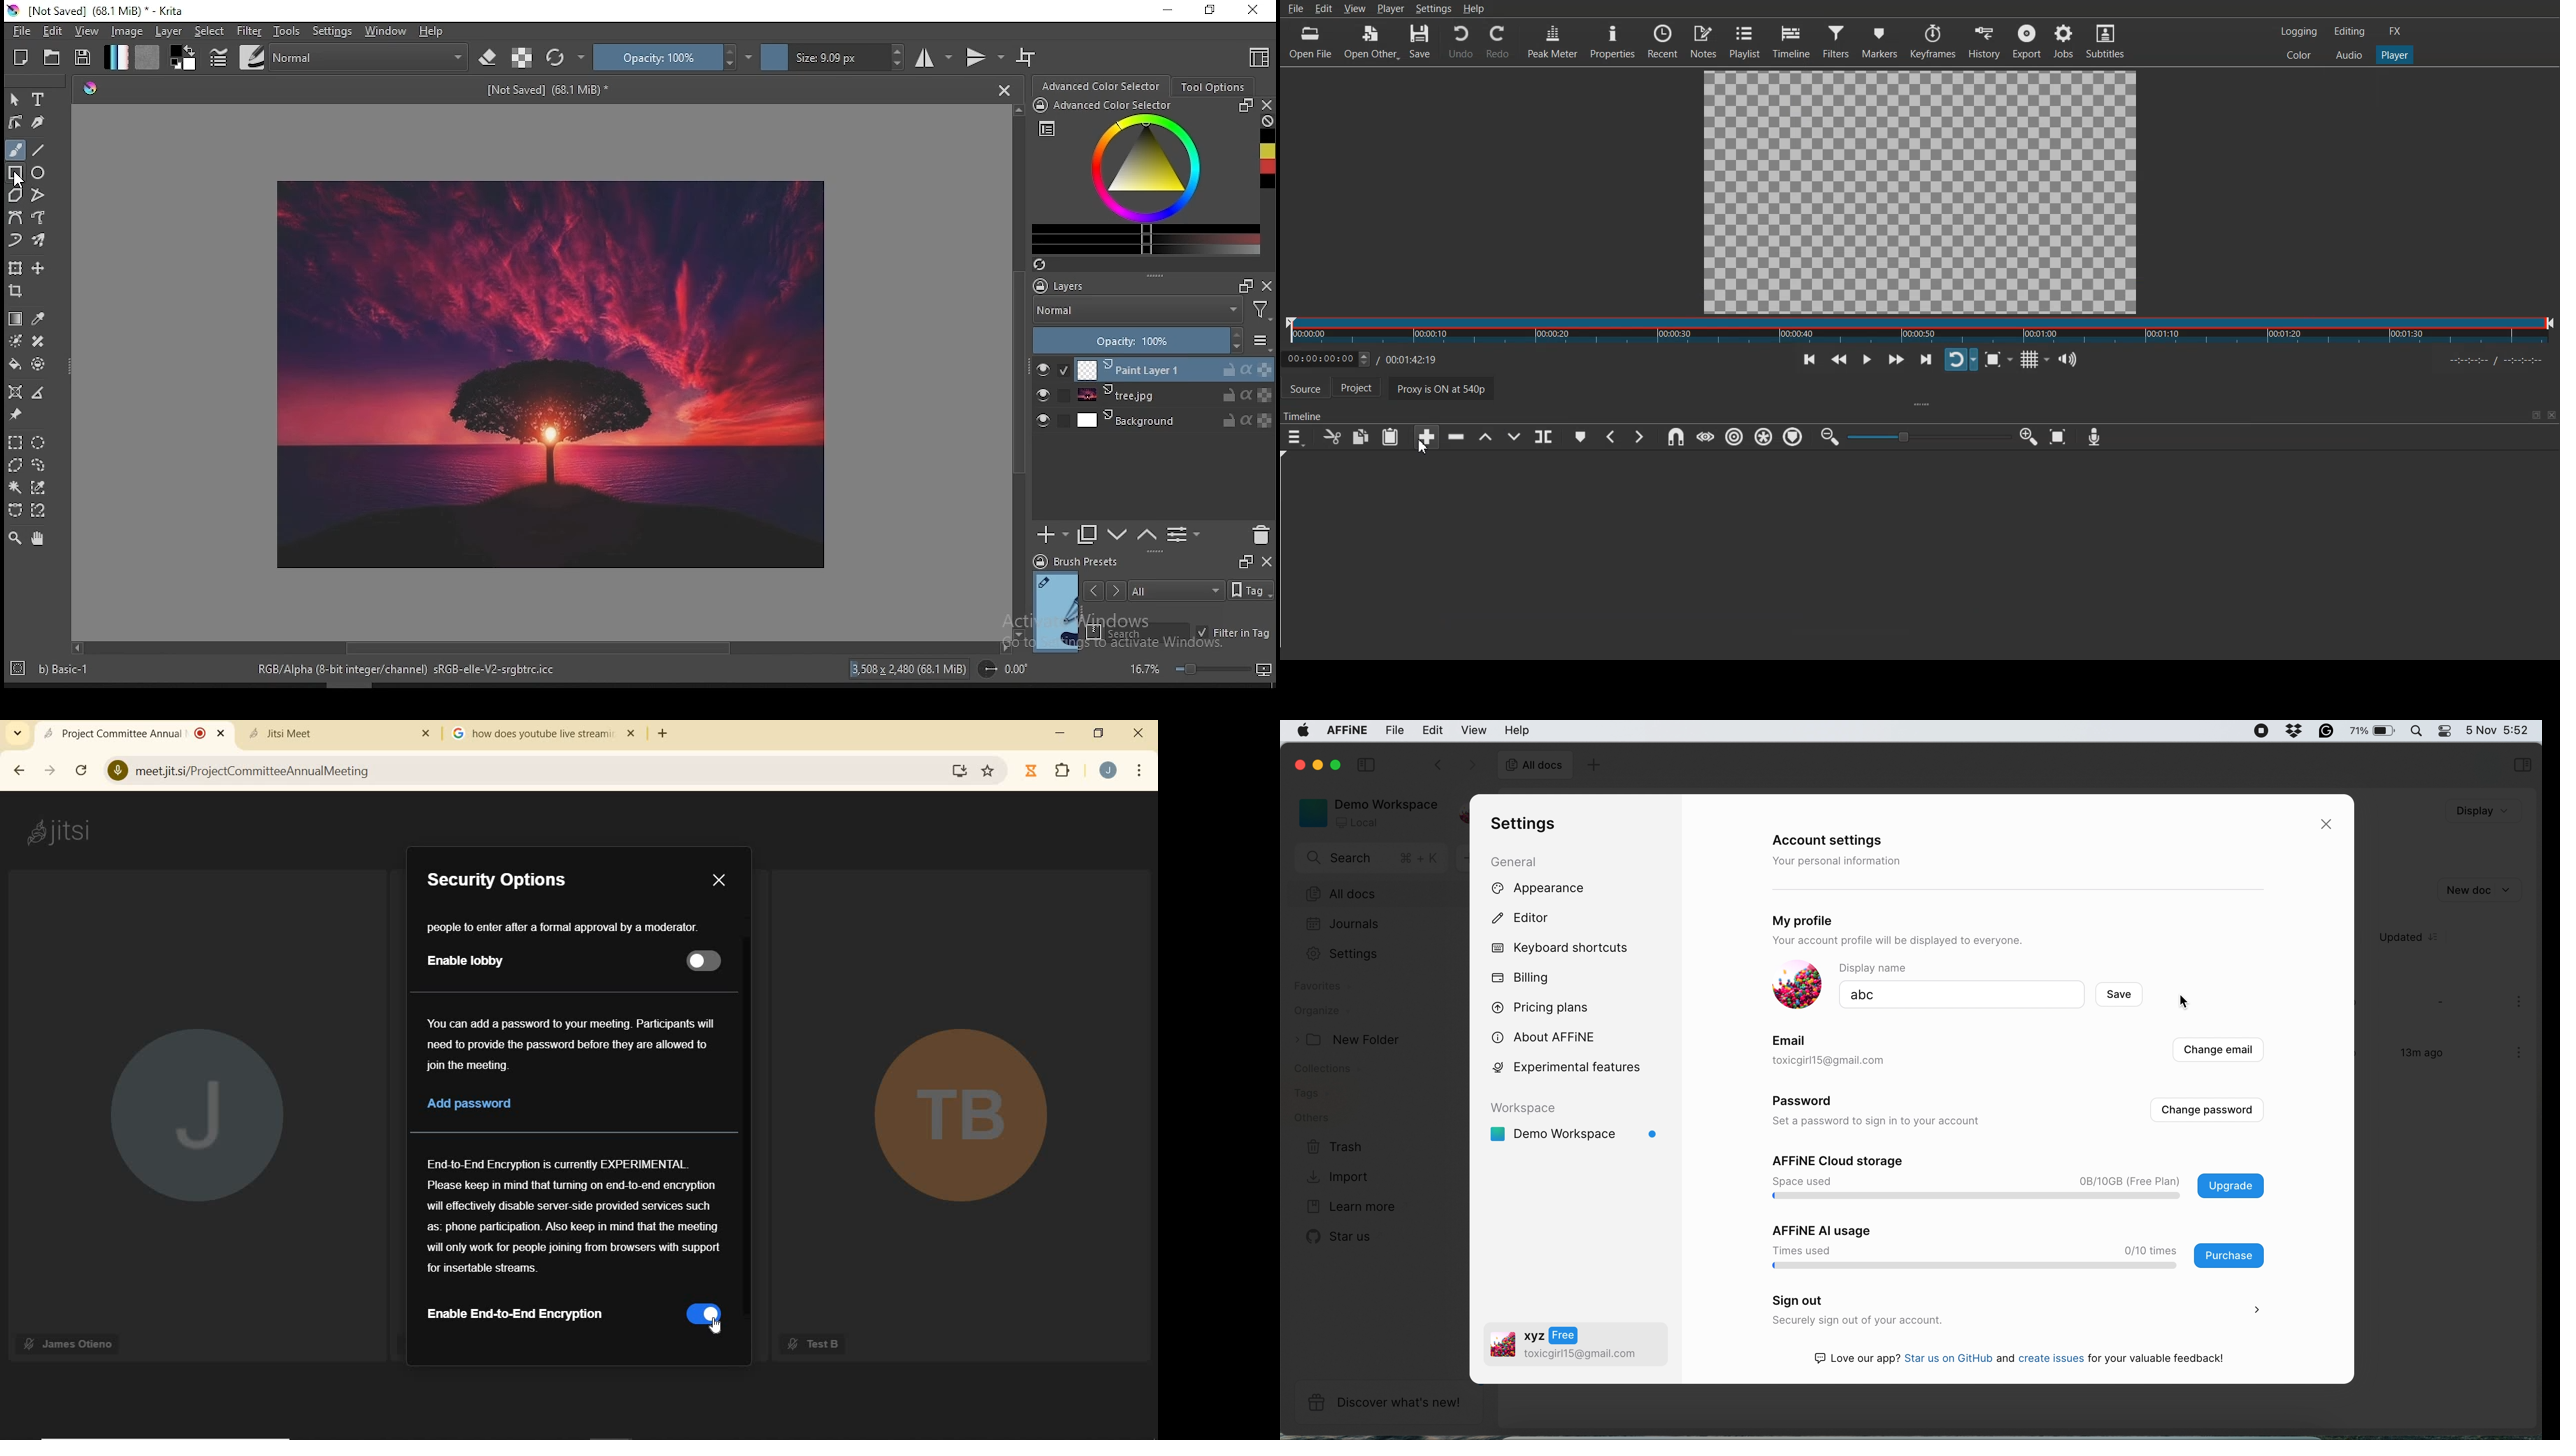  I want to click on measure distance between two points, so click(40, 393).